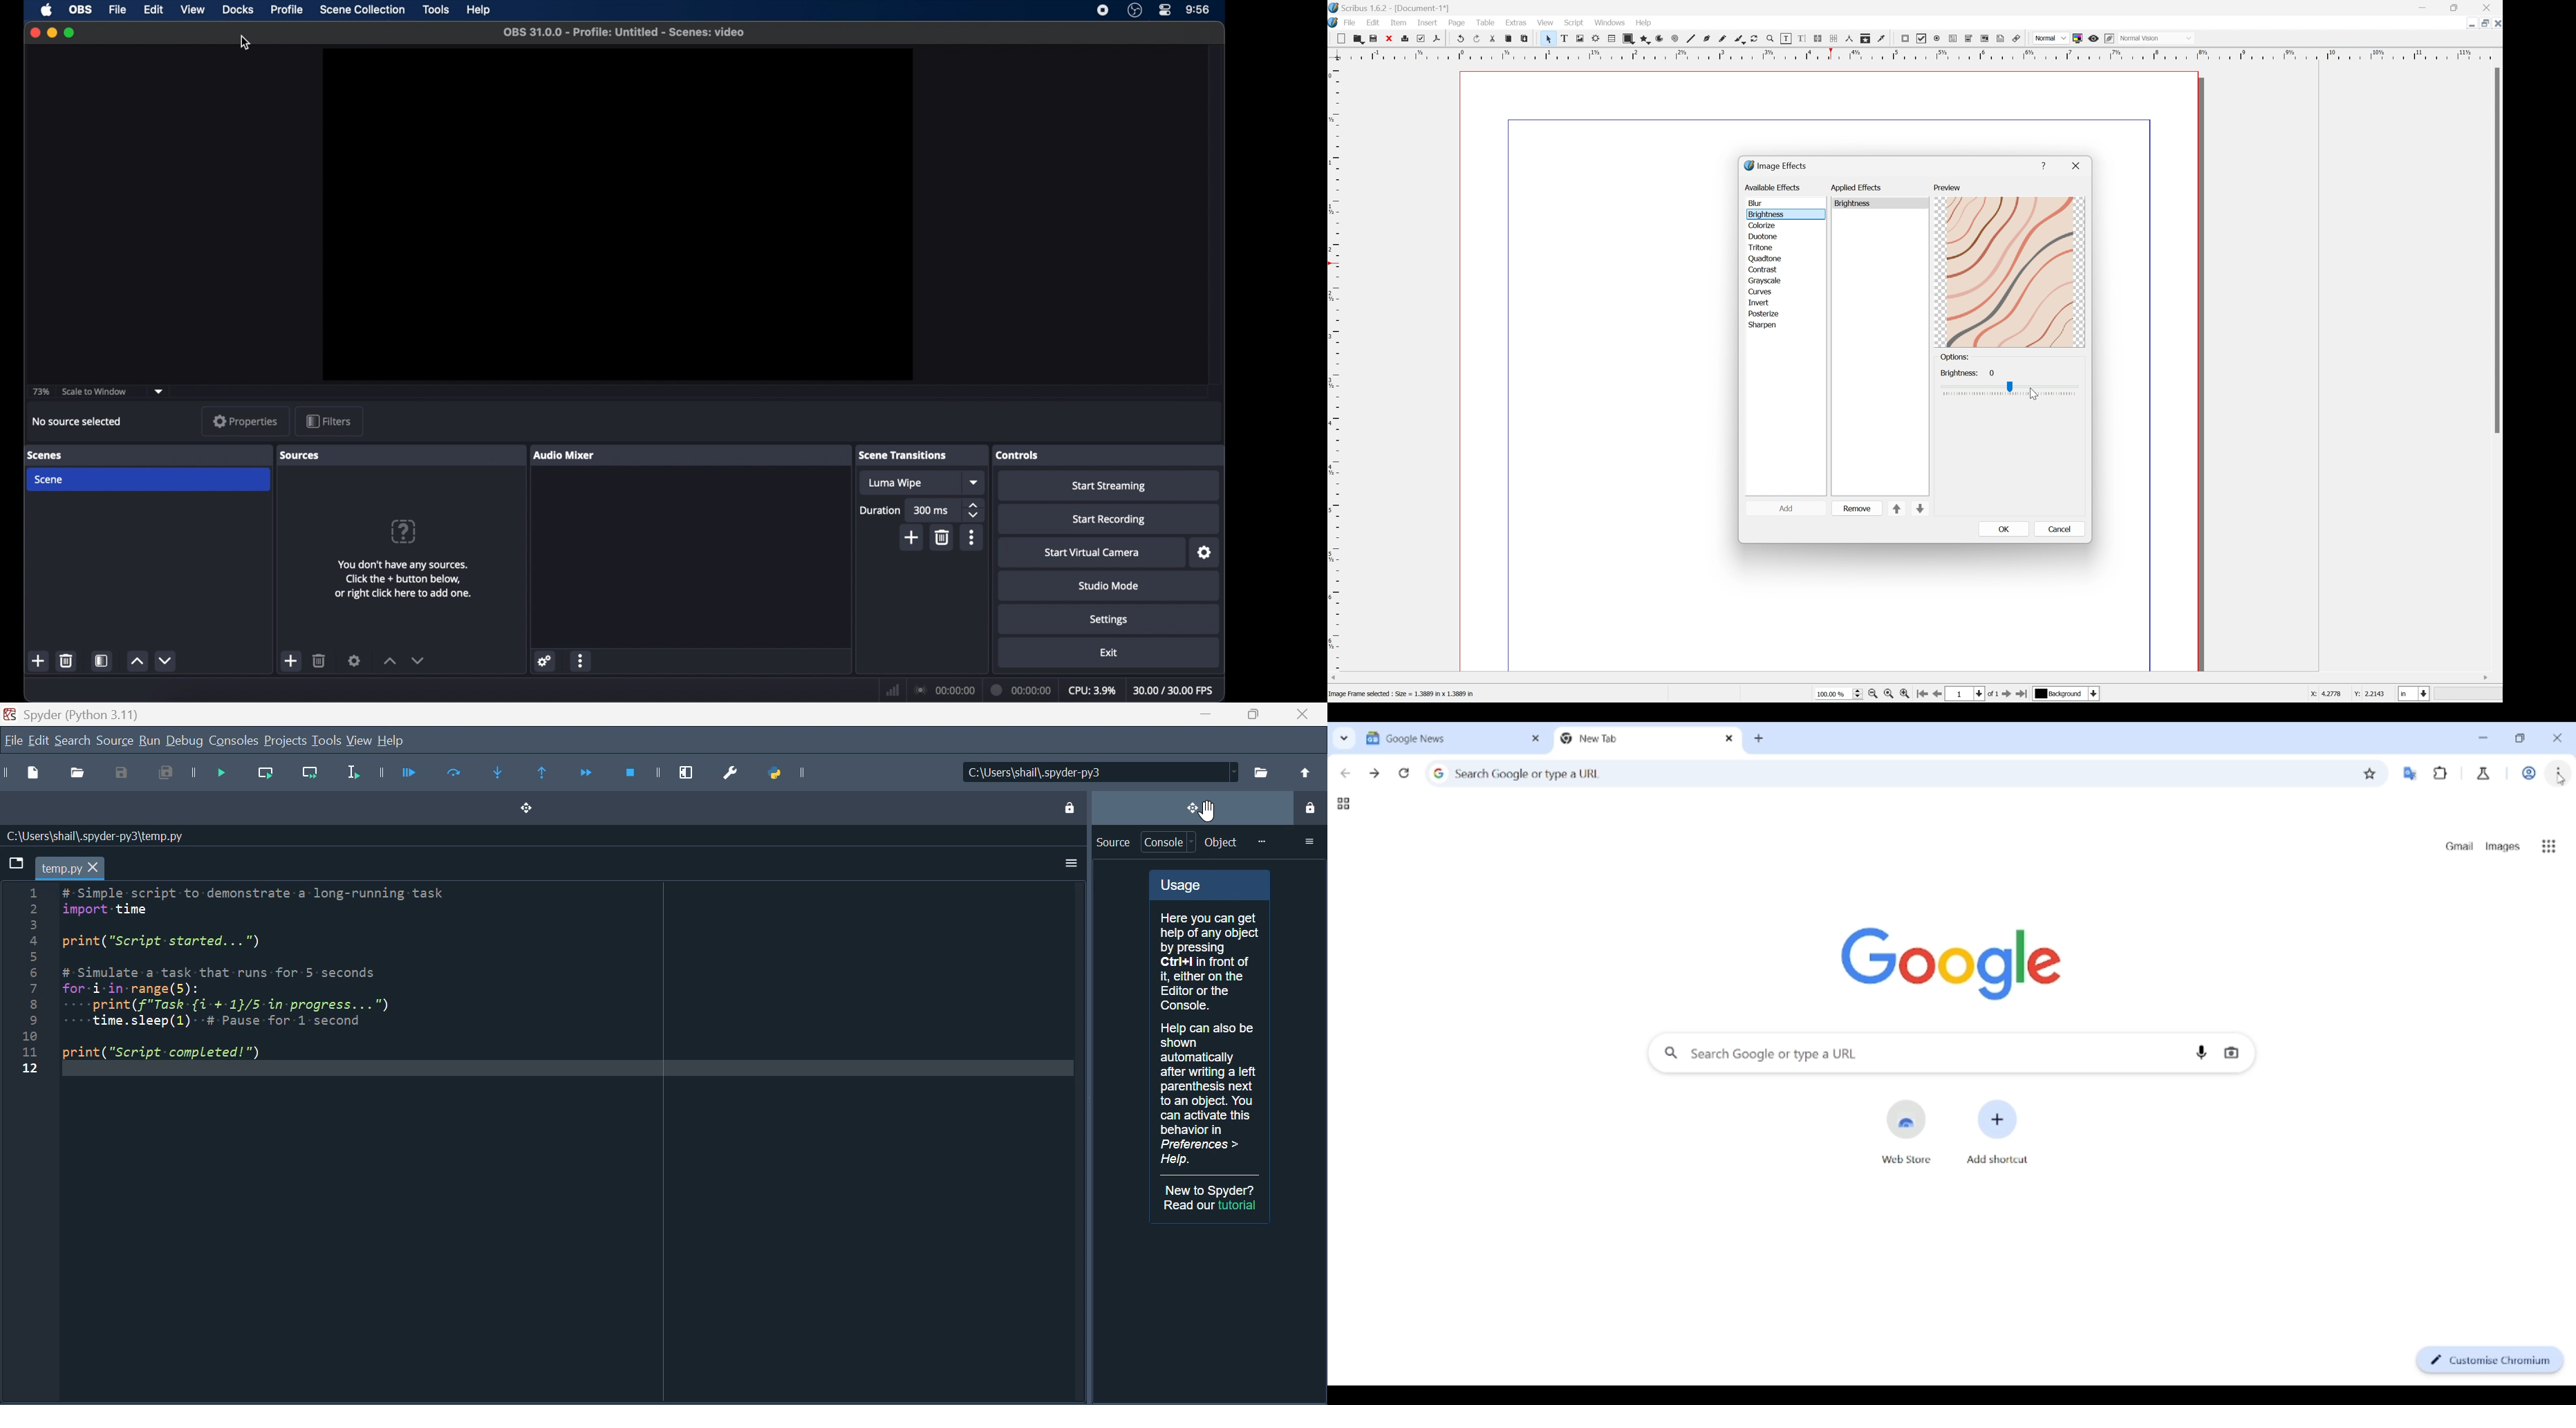 The width and height of the screenshot is (2576, 1428). What do you see at coordinates (1646, 38) in the screenshot?
I see `Polygon` at bounding box center [1646, 38].